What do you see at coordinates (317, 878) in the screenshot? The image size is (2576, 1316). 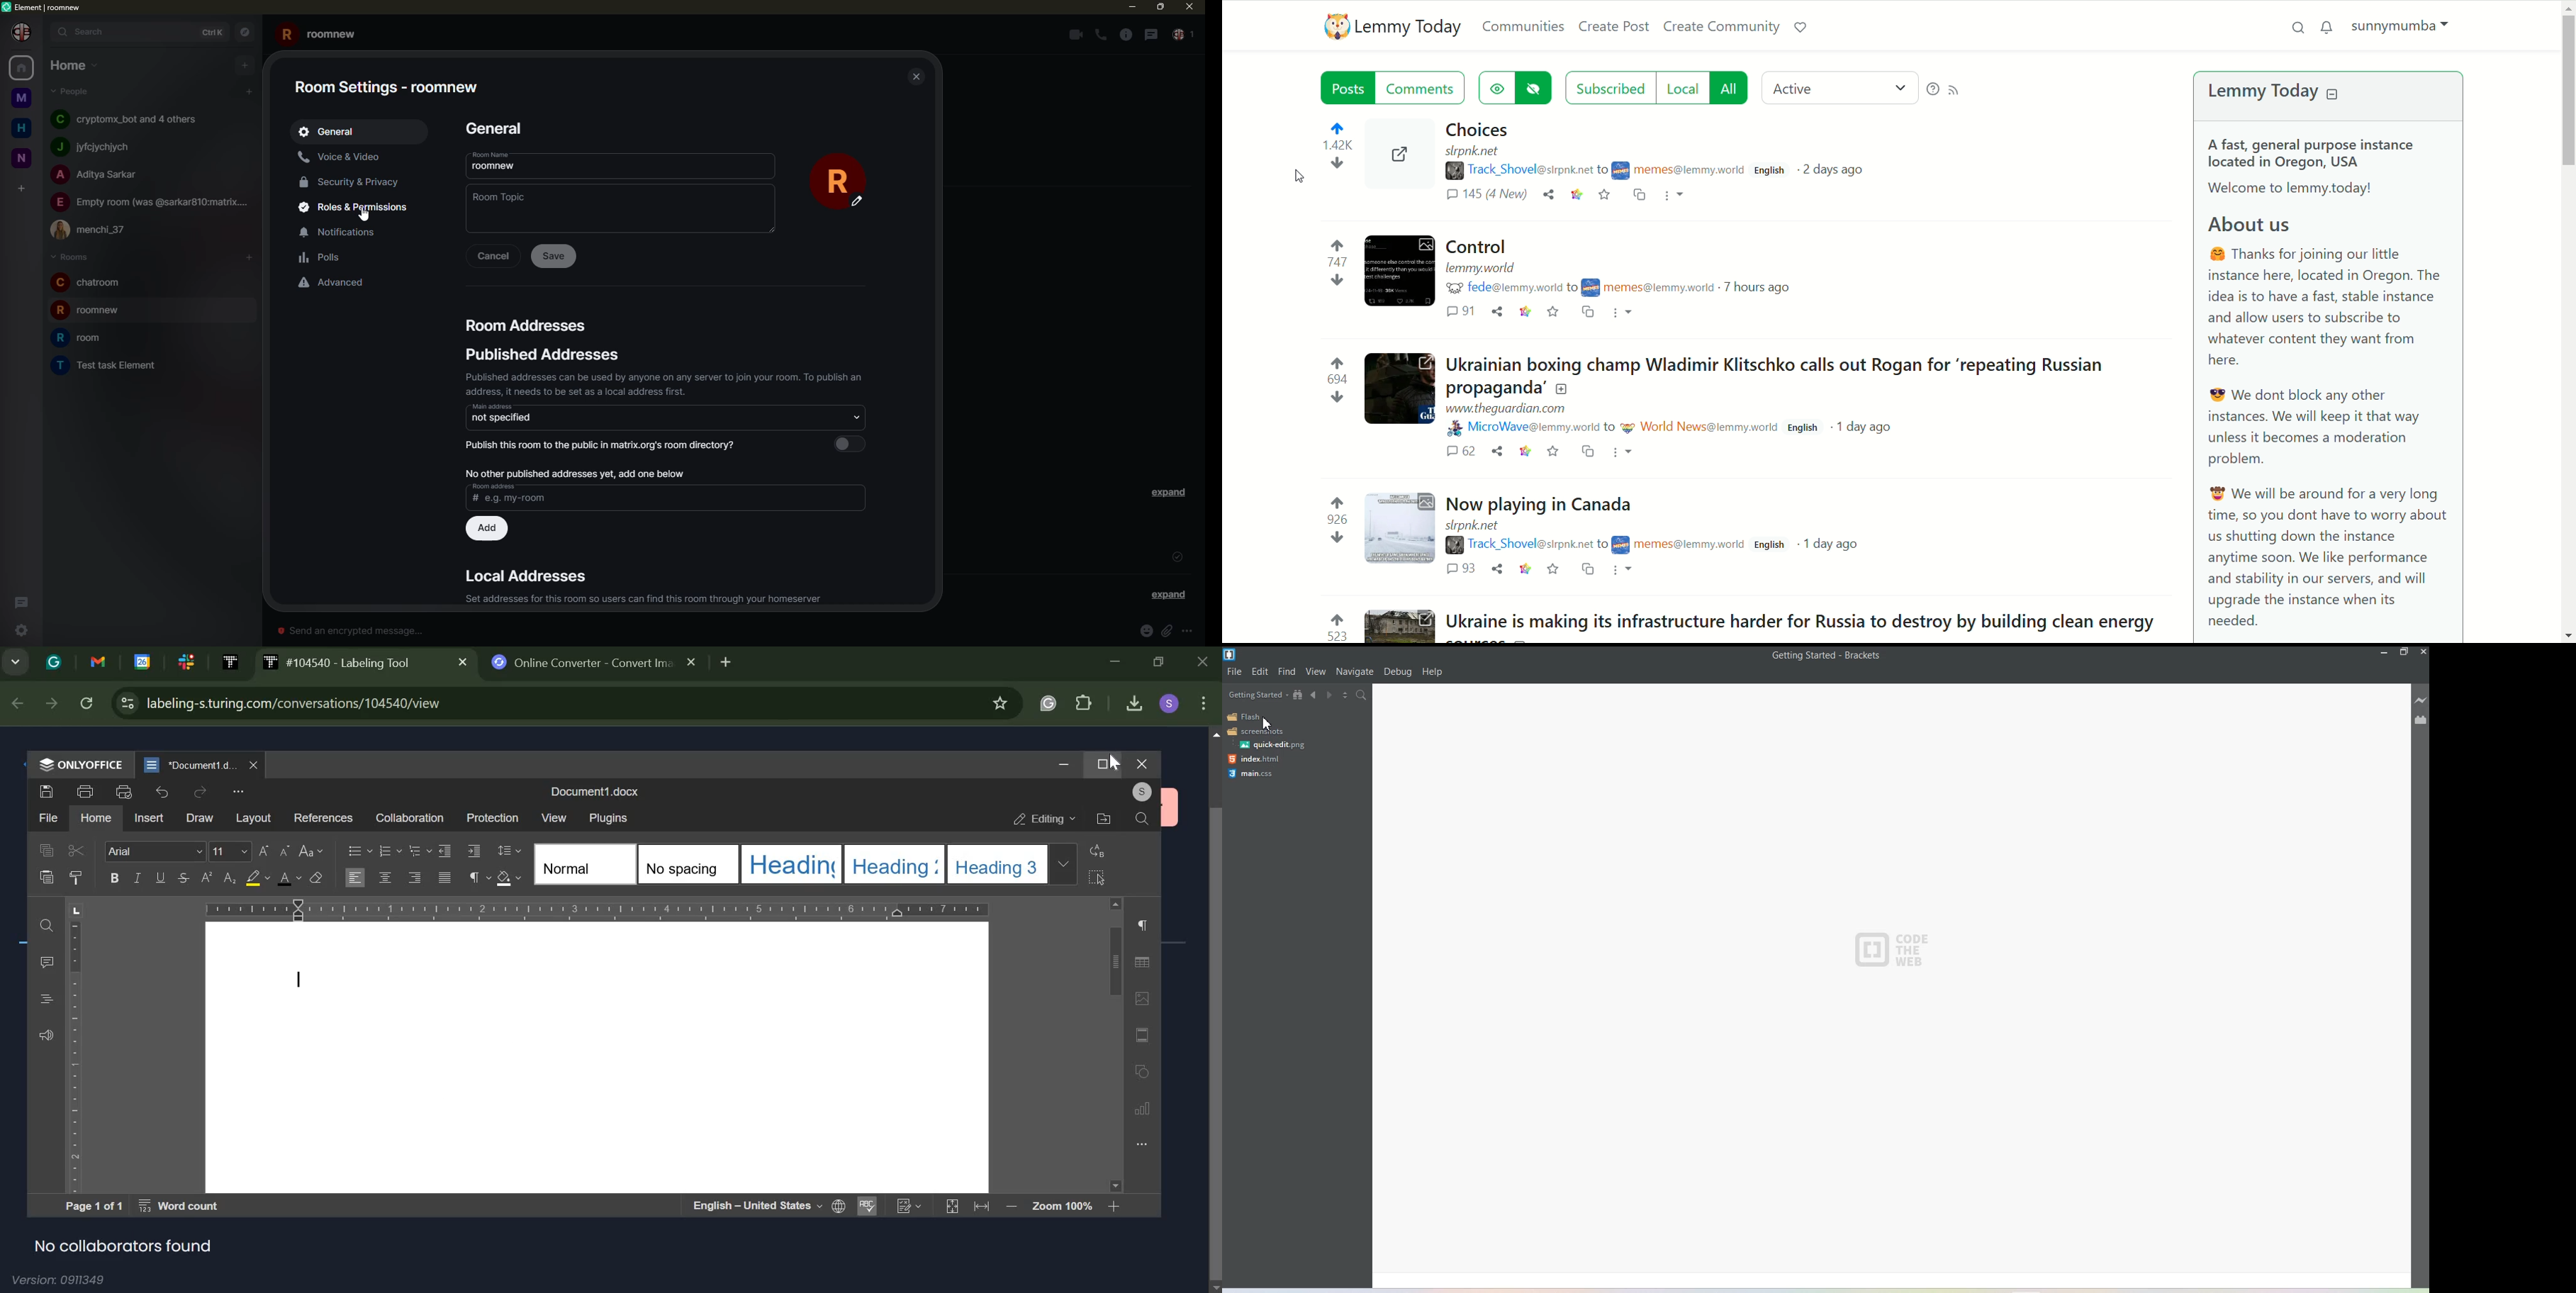 I see `erase` at bounding box center [317, 878].